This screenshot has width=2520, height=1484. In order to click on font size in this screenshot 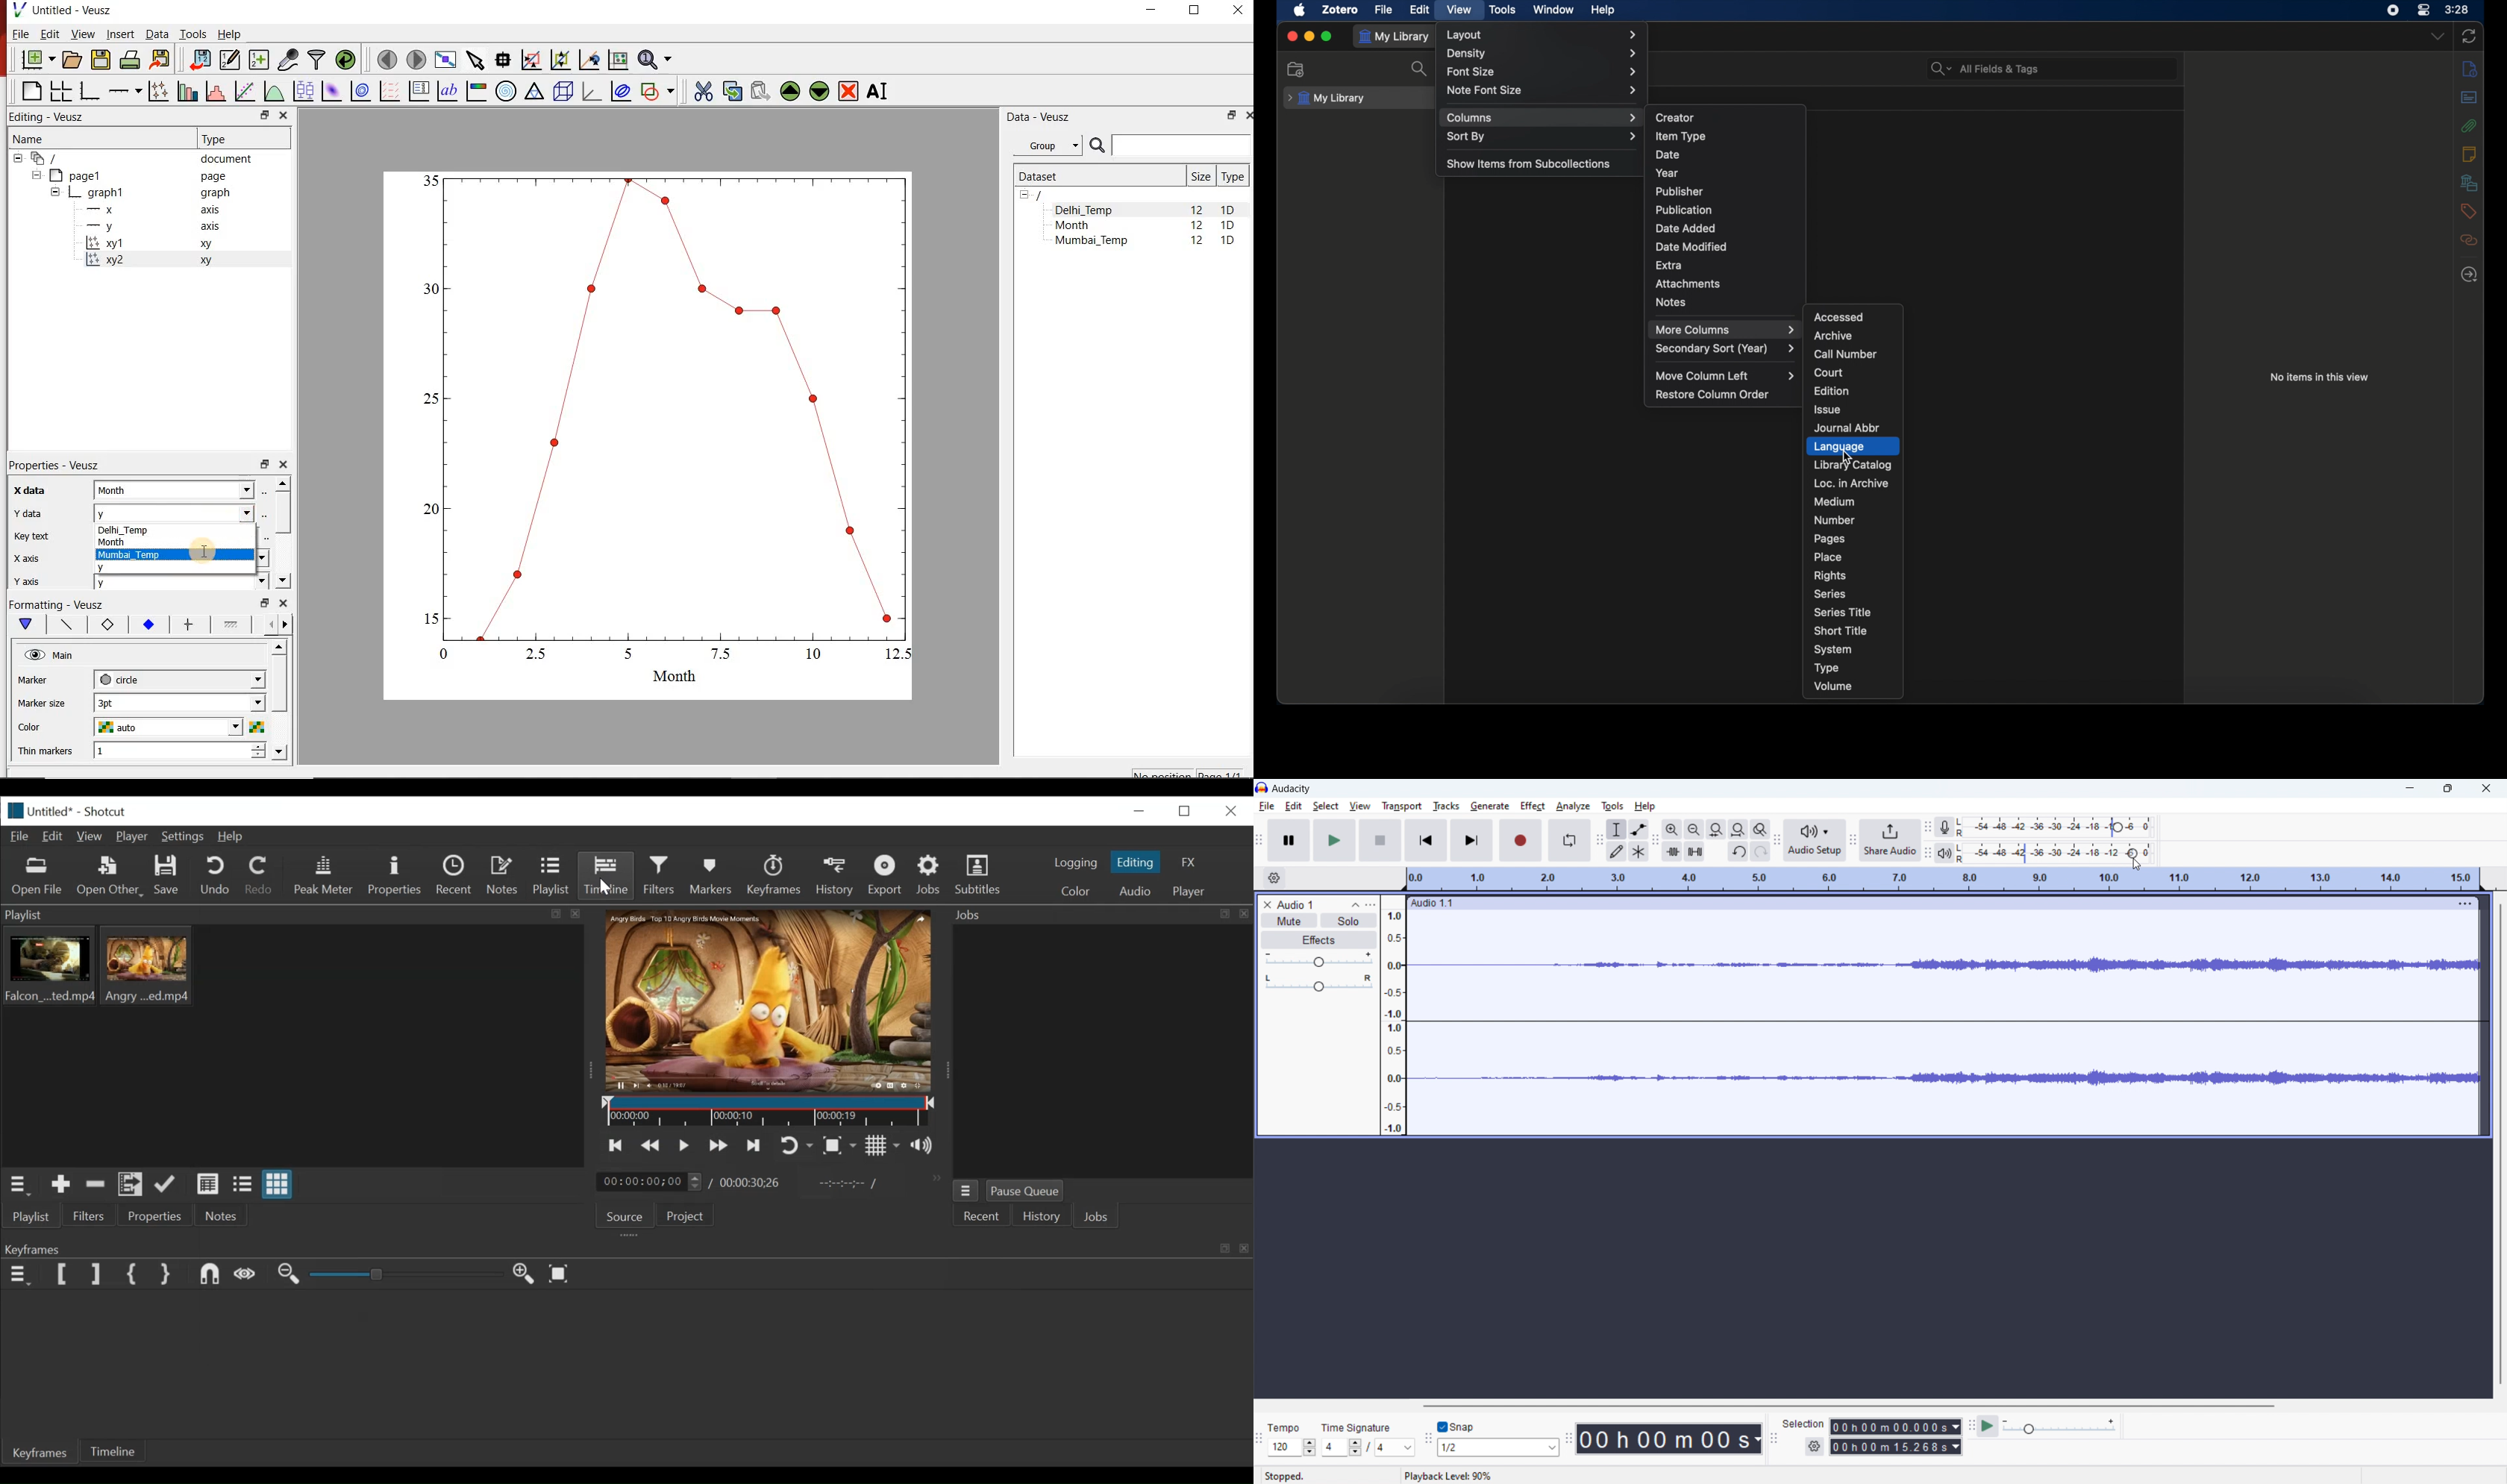, I will do `click(1543, 72)`.